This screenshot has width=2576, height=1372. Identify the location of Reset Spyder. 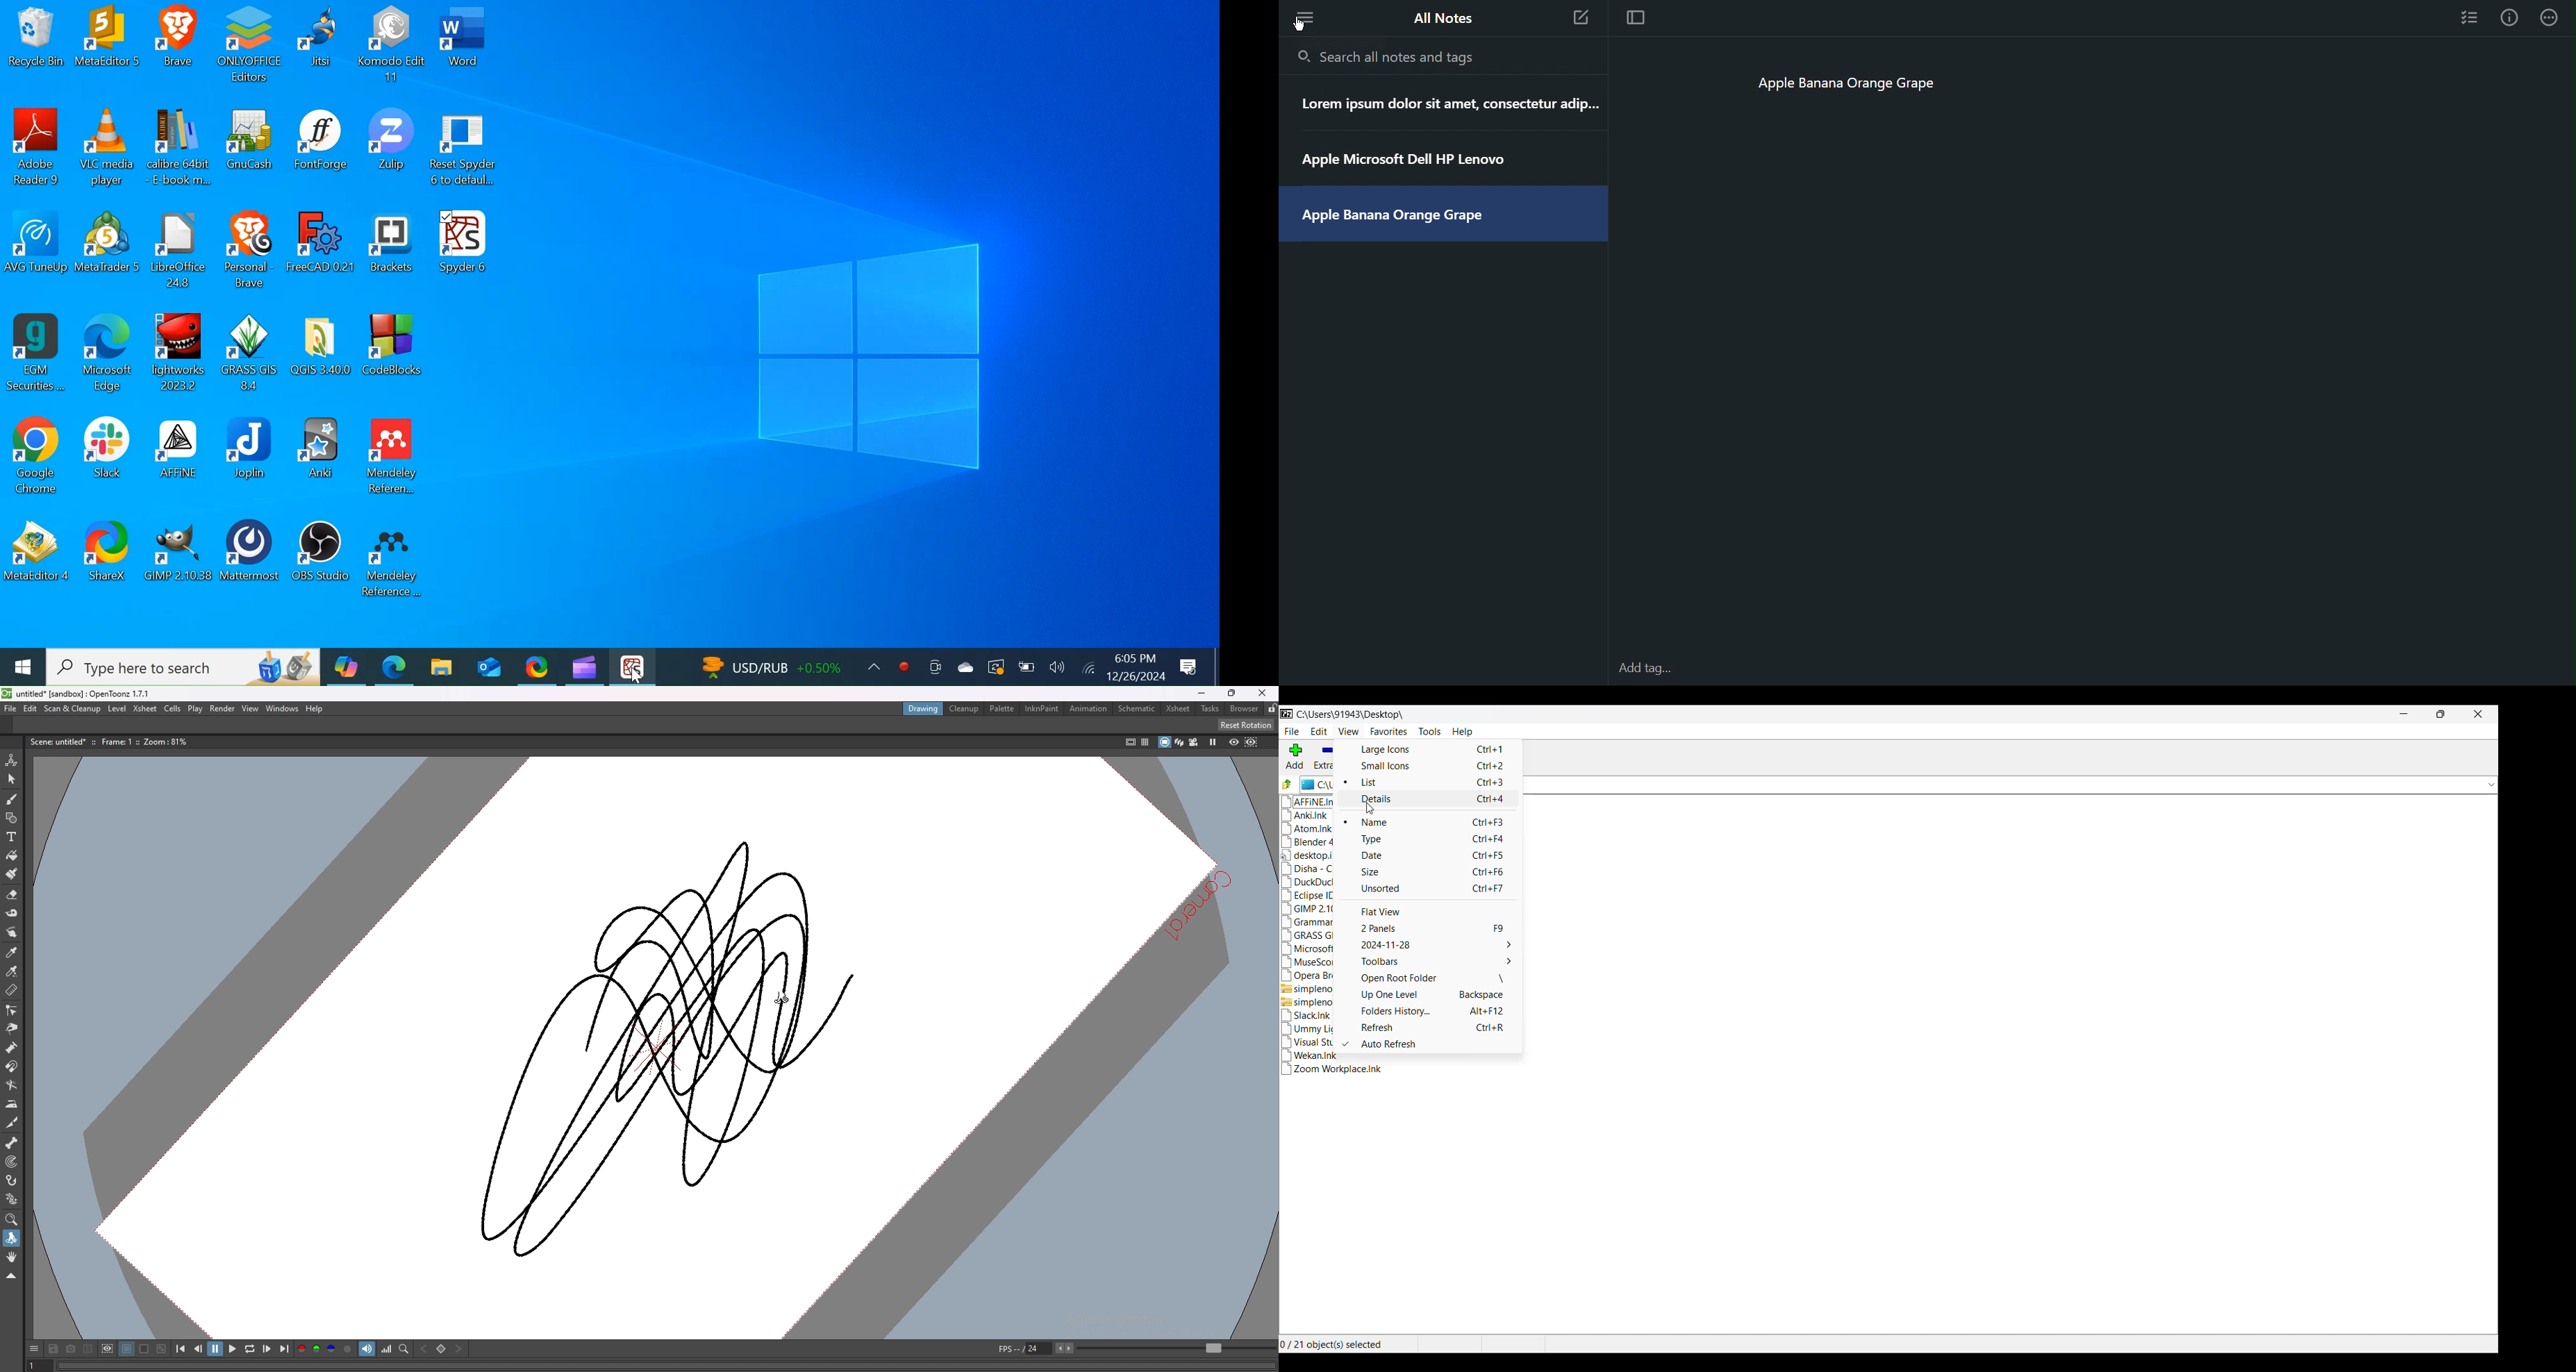
(471, 151).